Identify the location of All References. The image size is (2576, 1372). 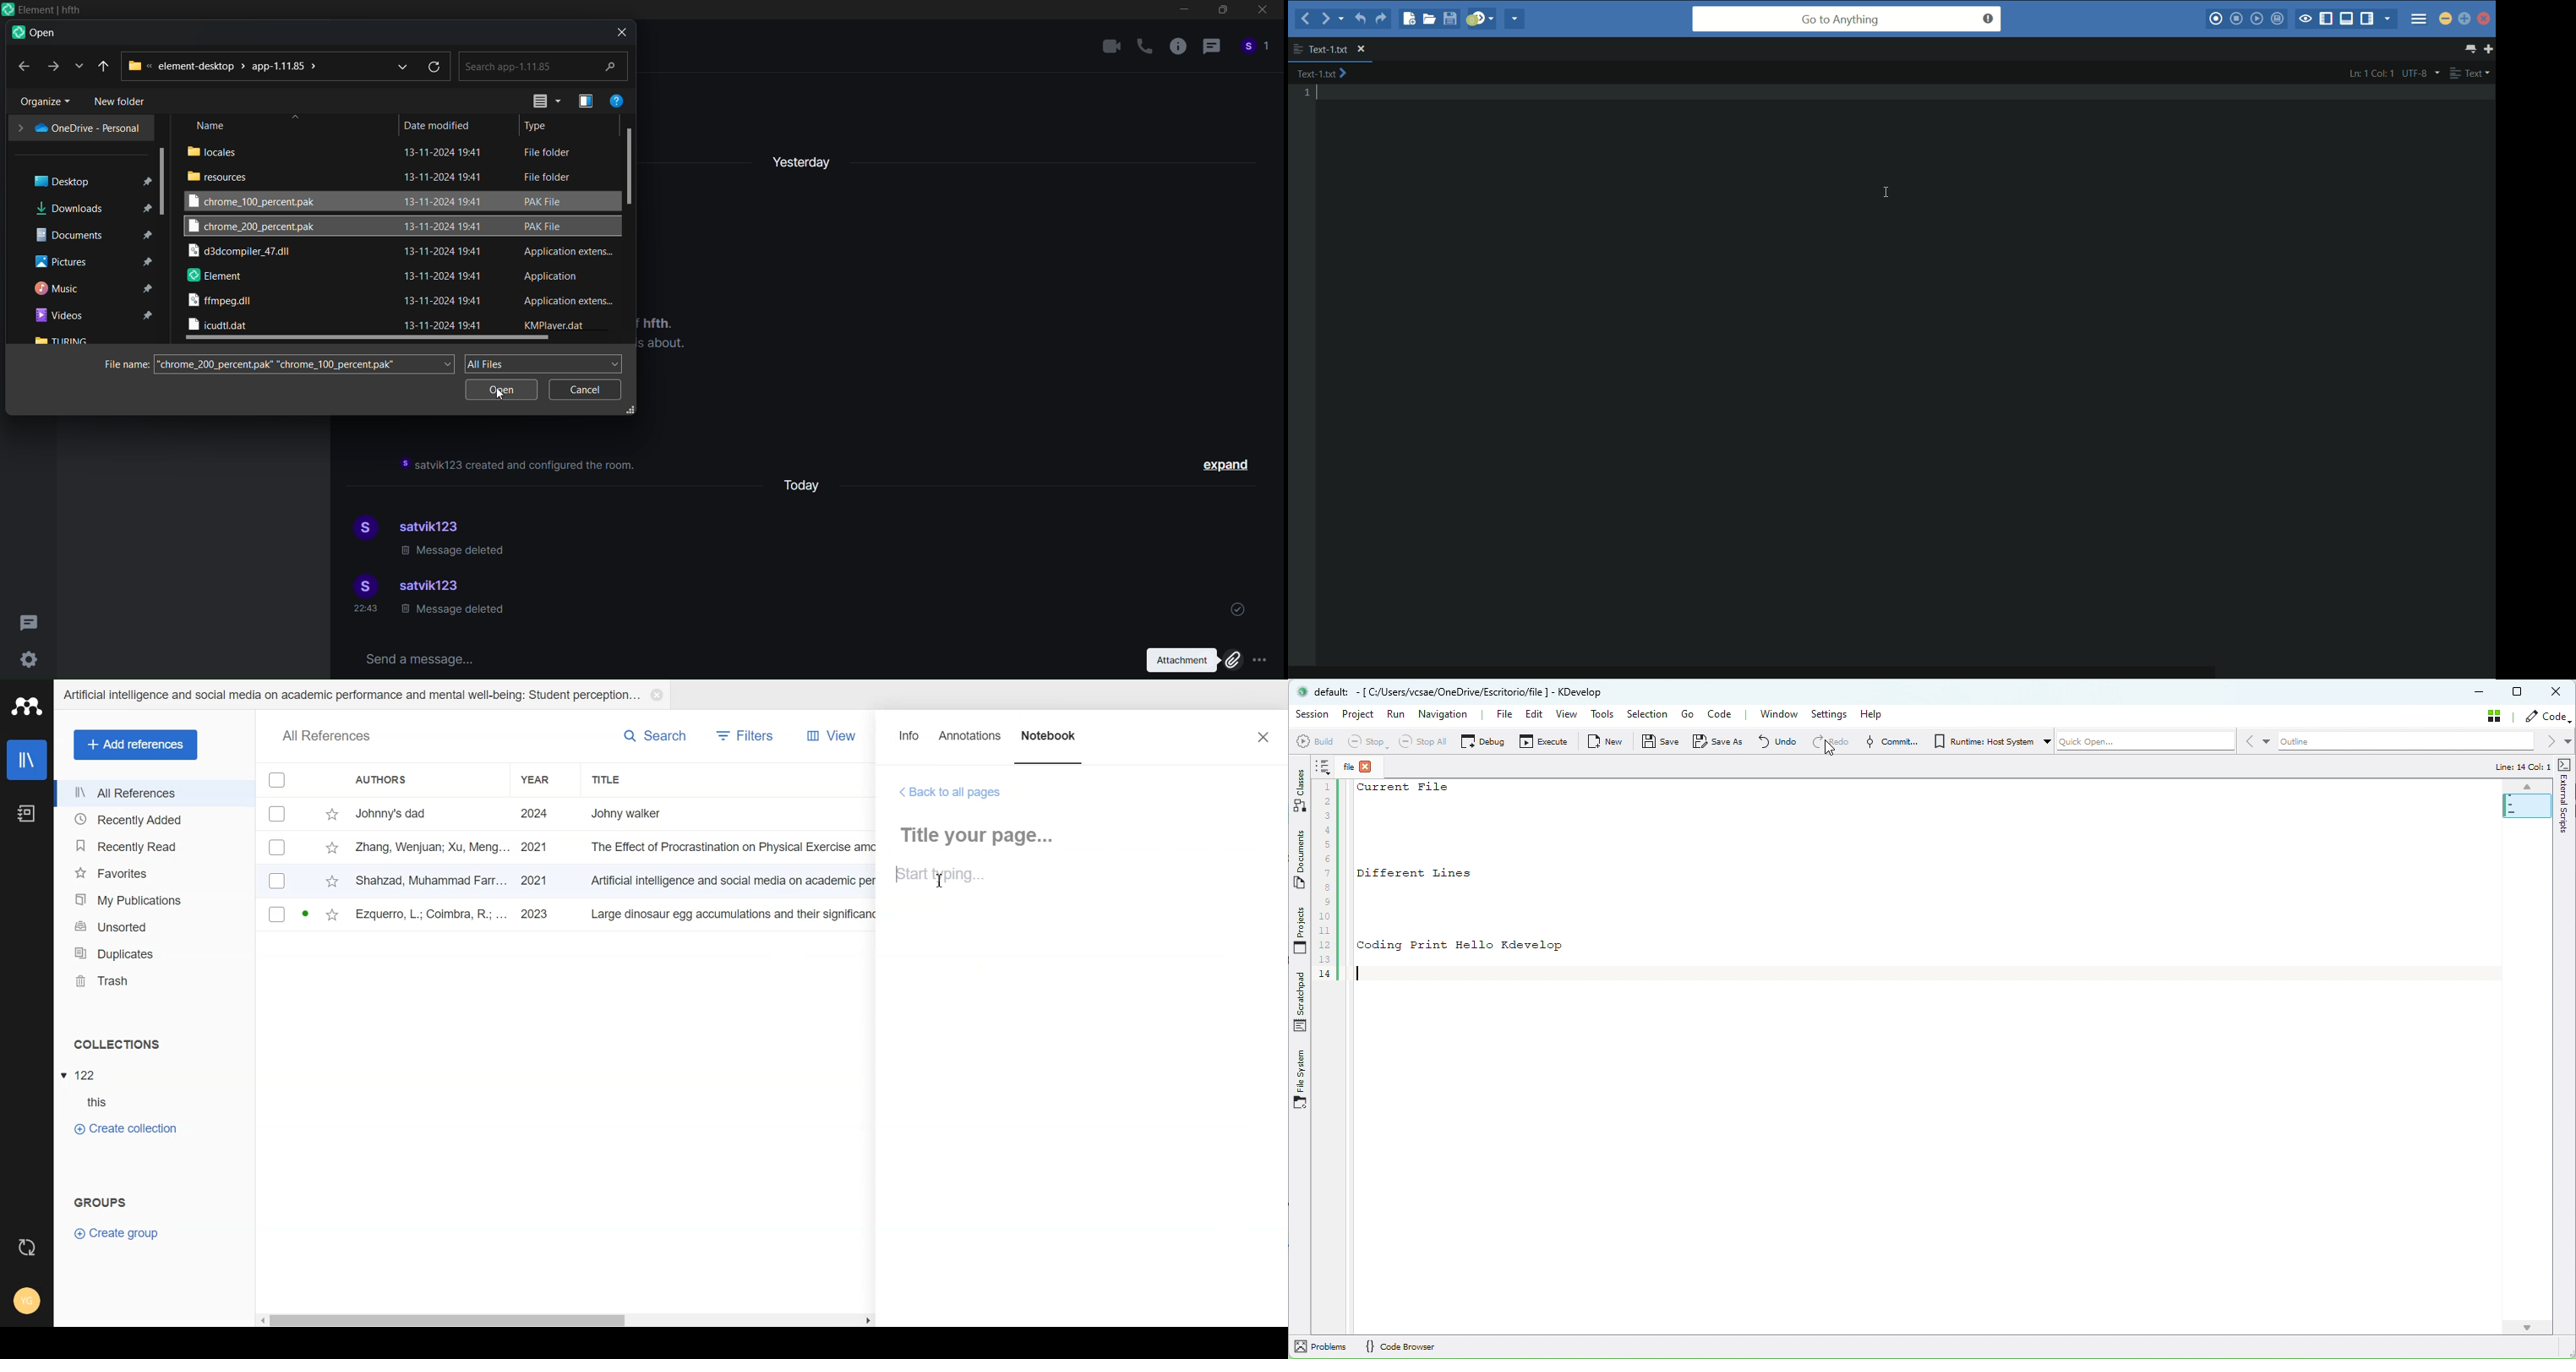
(154, 794).